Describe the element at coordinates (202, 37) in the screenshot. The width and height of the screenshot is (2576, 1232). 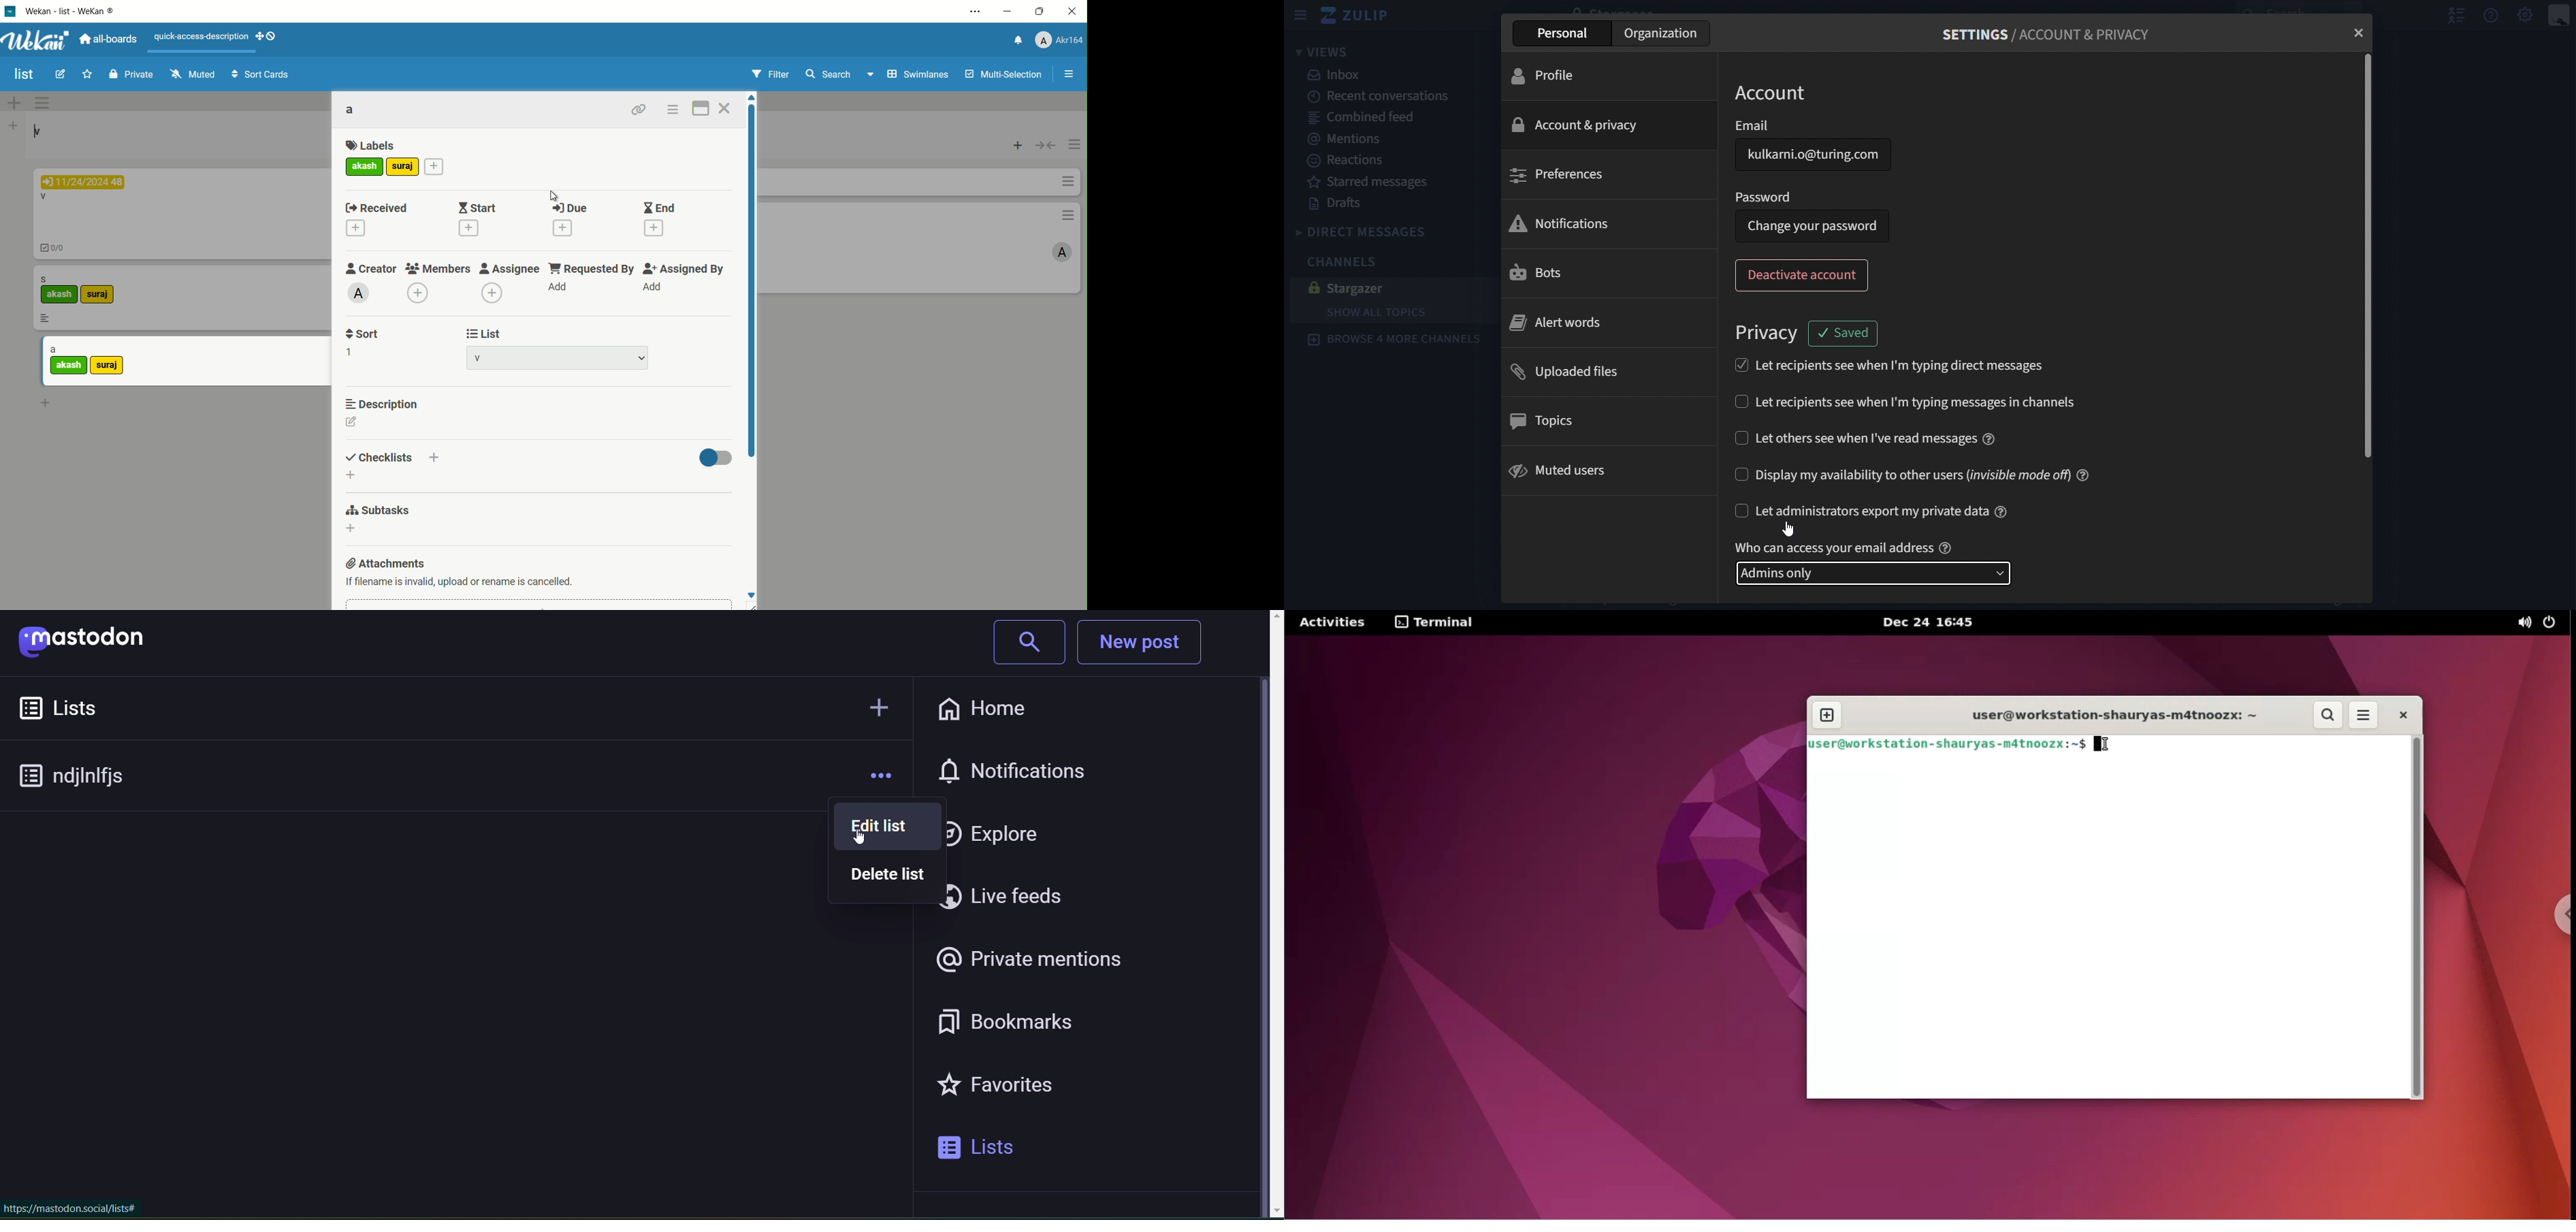
I see `quick-access-description` at that location.